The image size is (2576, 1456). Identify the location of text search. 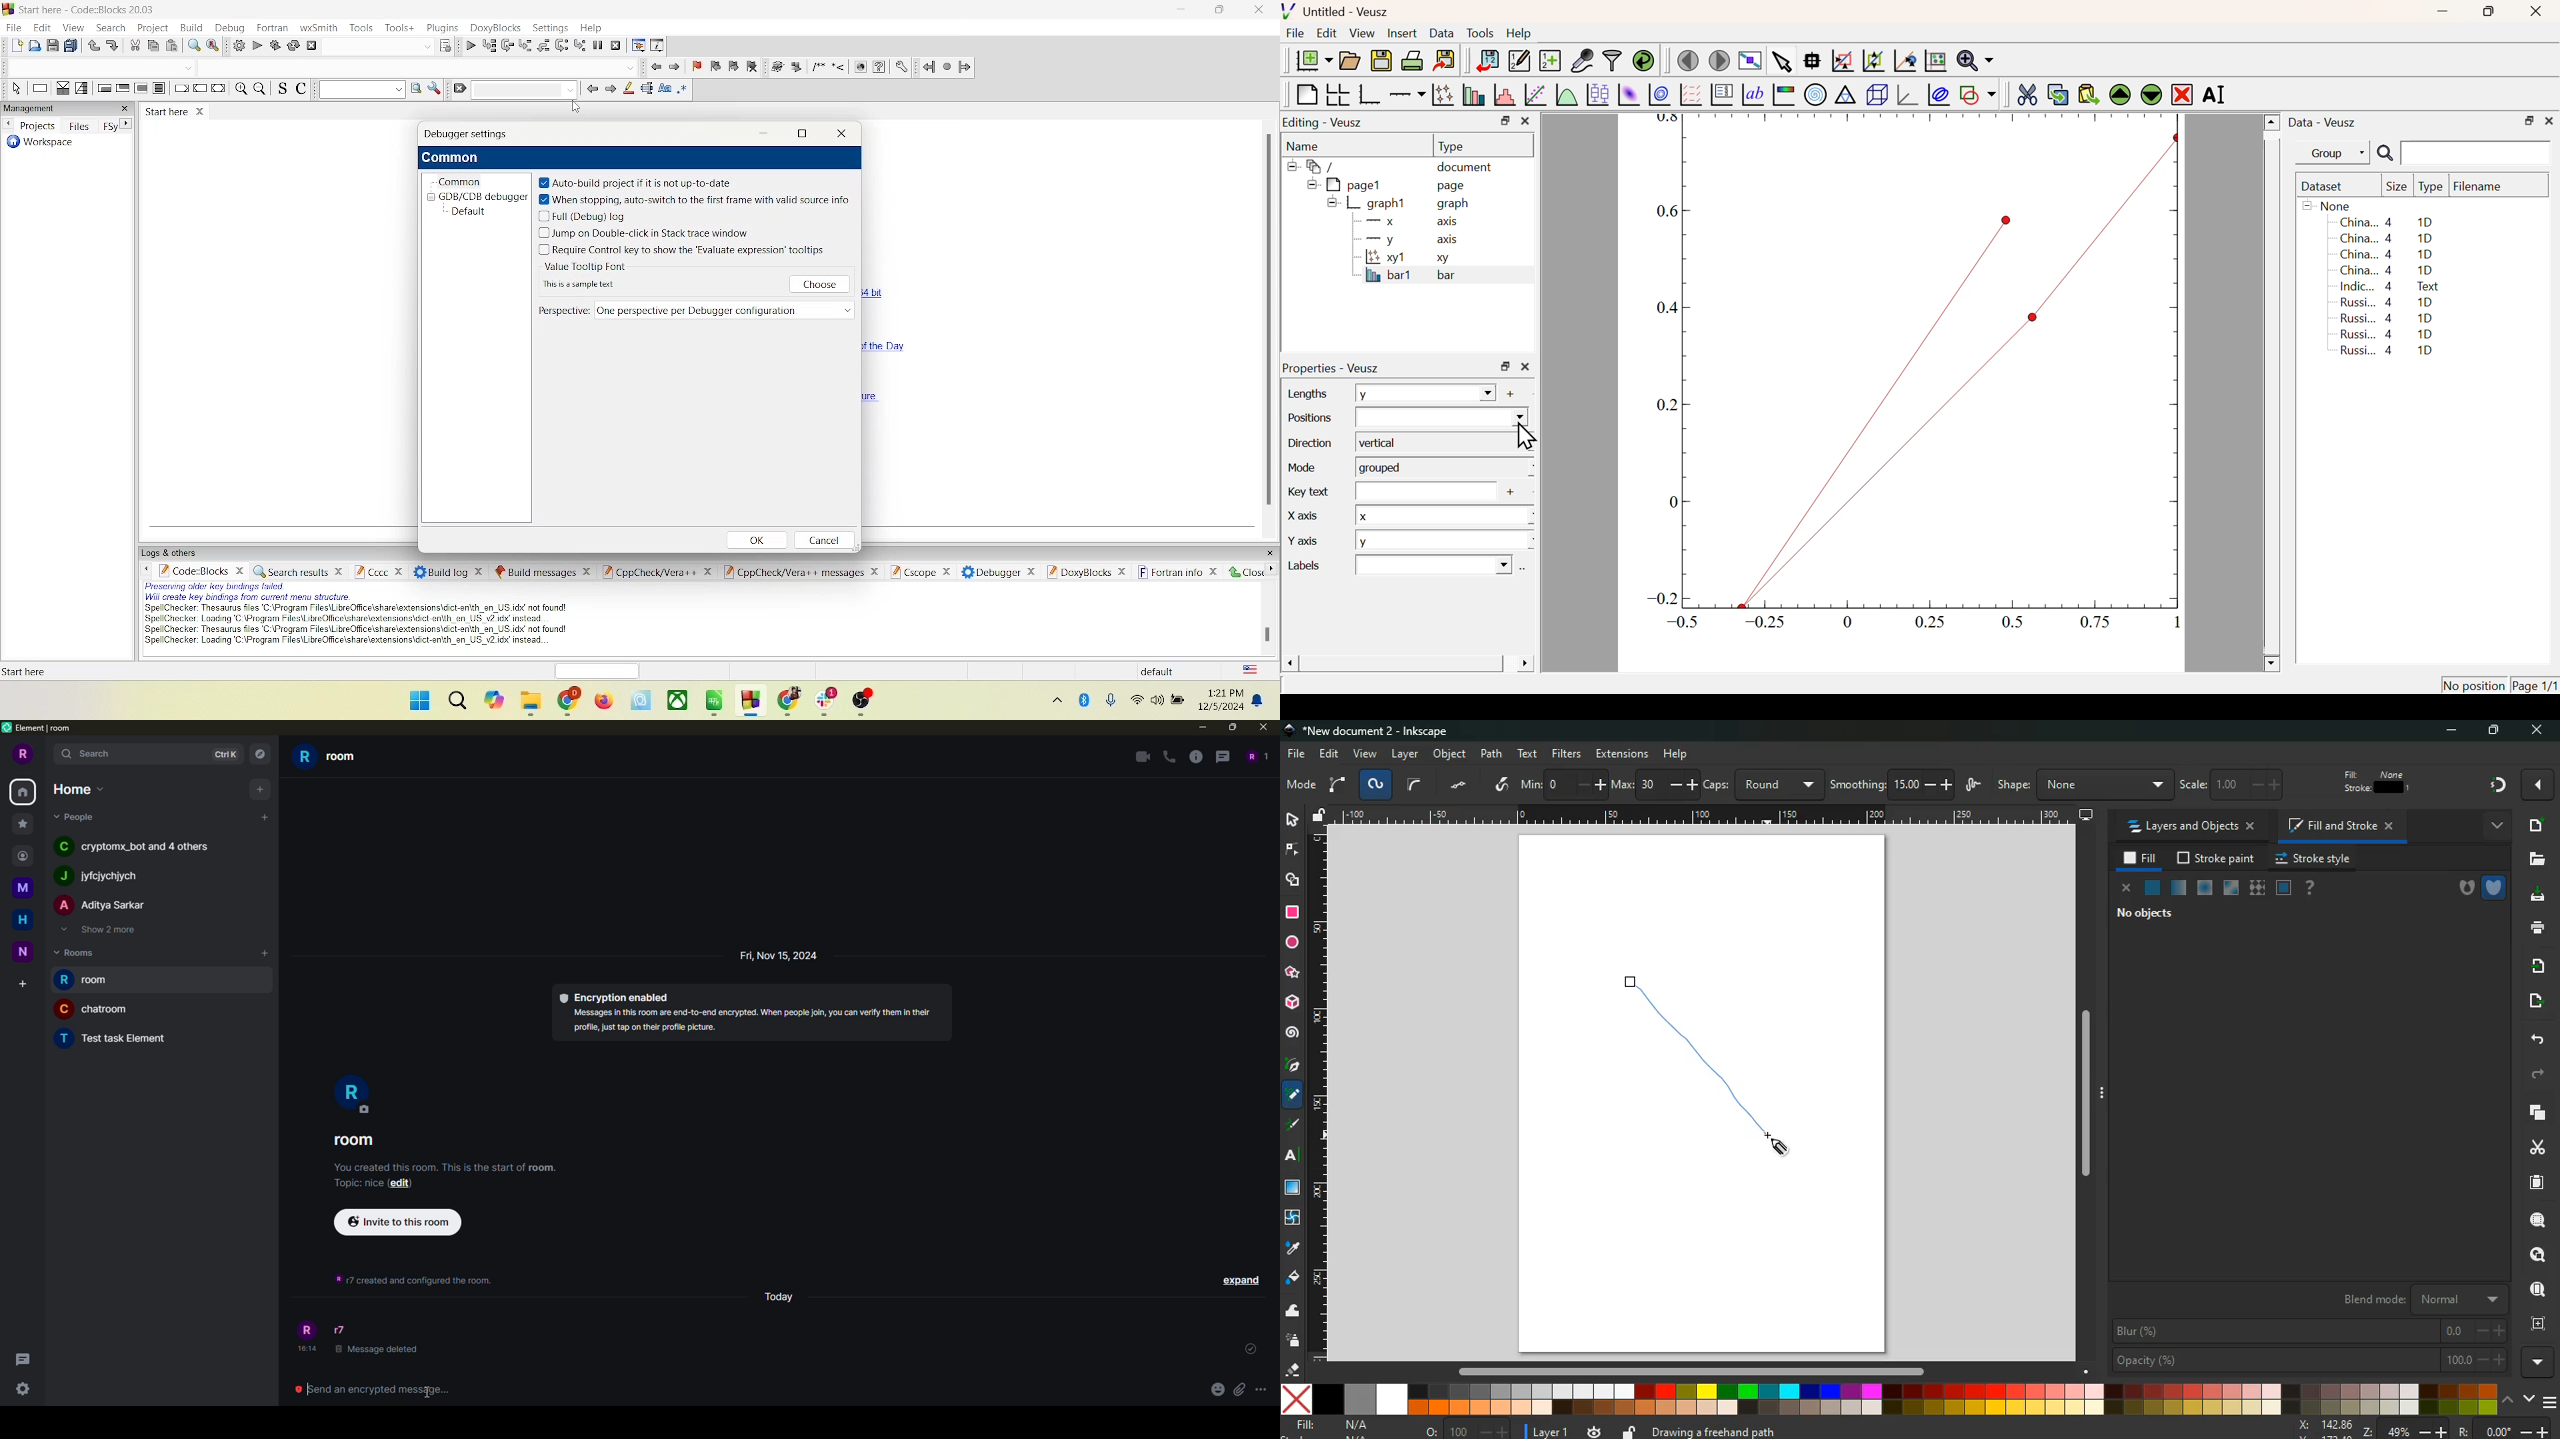
(358, 89).